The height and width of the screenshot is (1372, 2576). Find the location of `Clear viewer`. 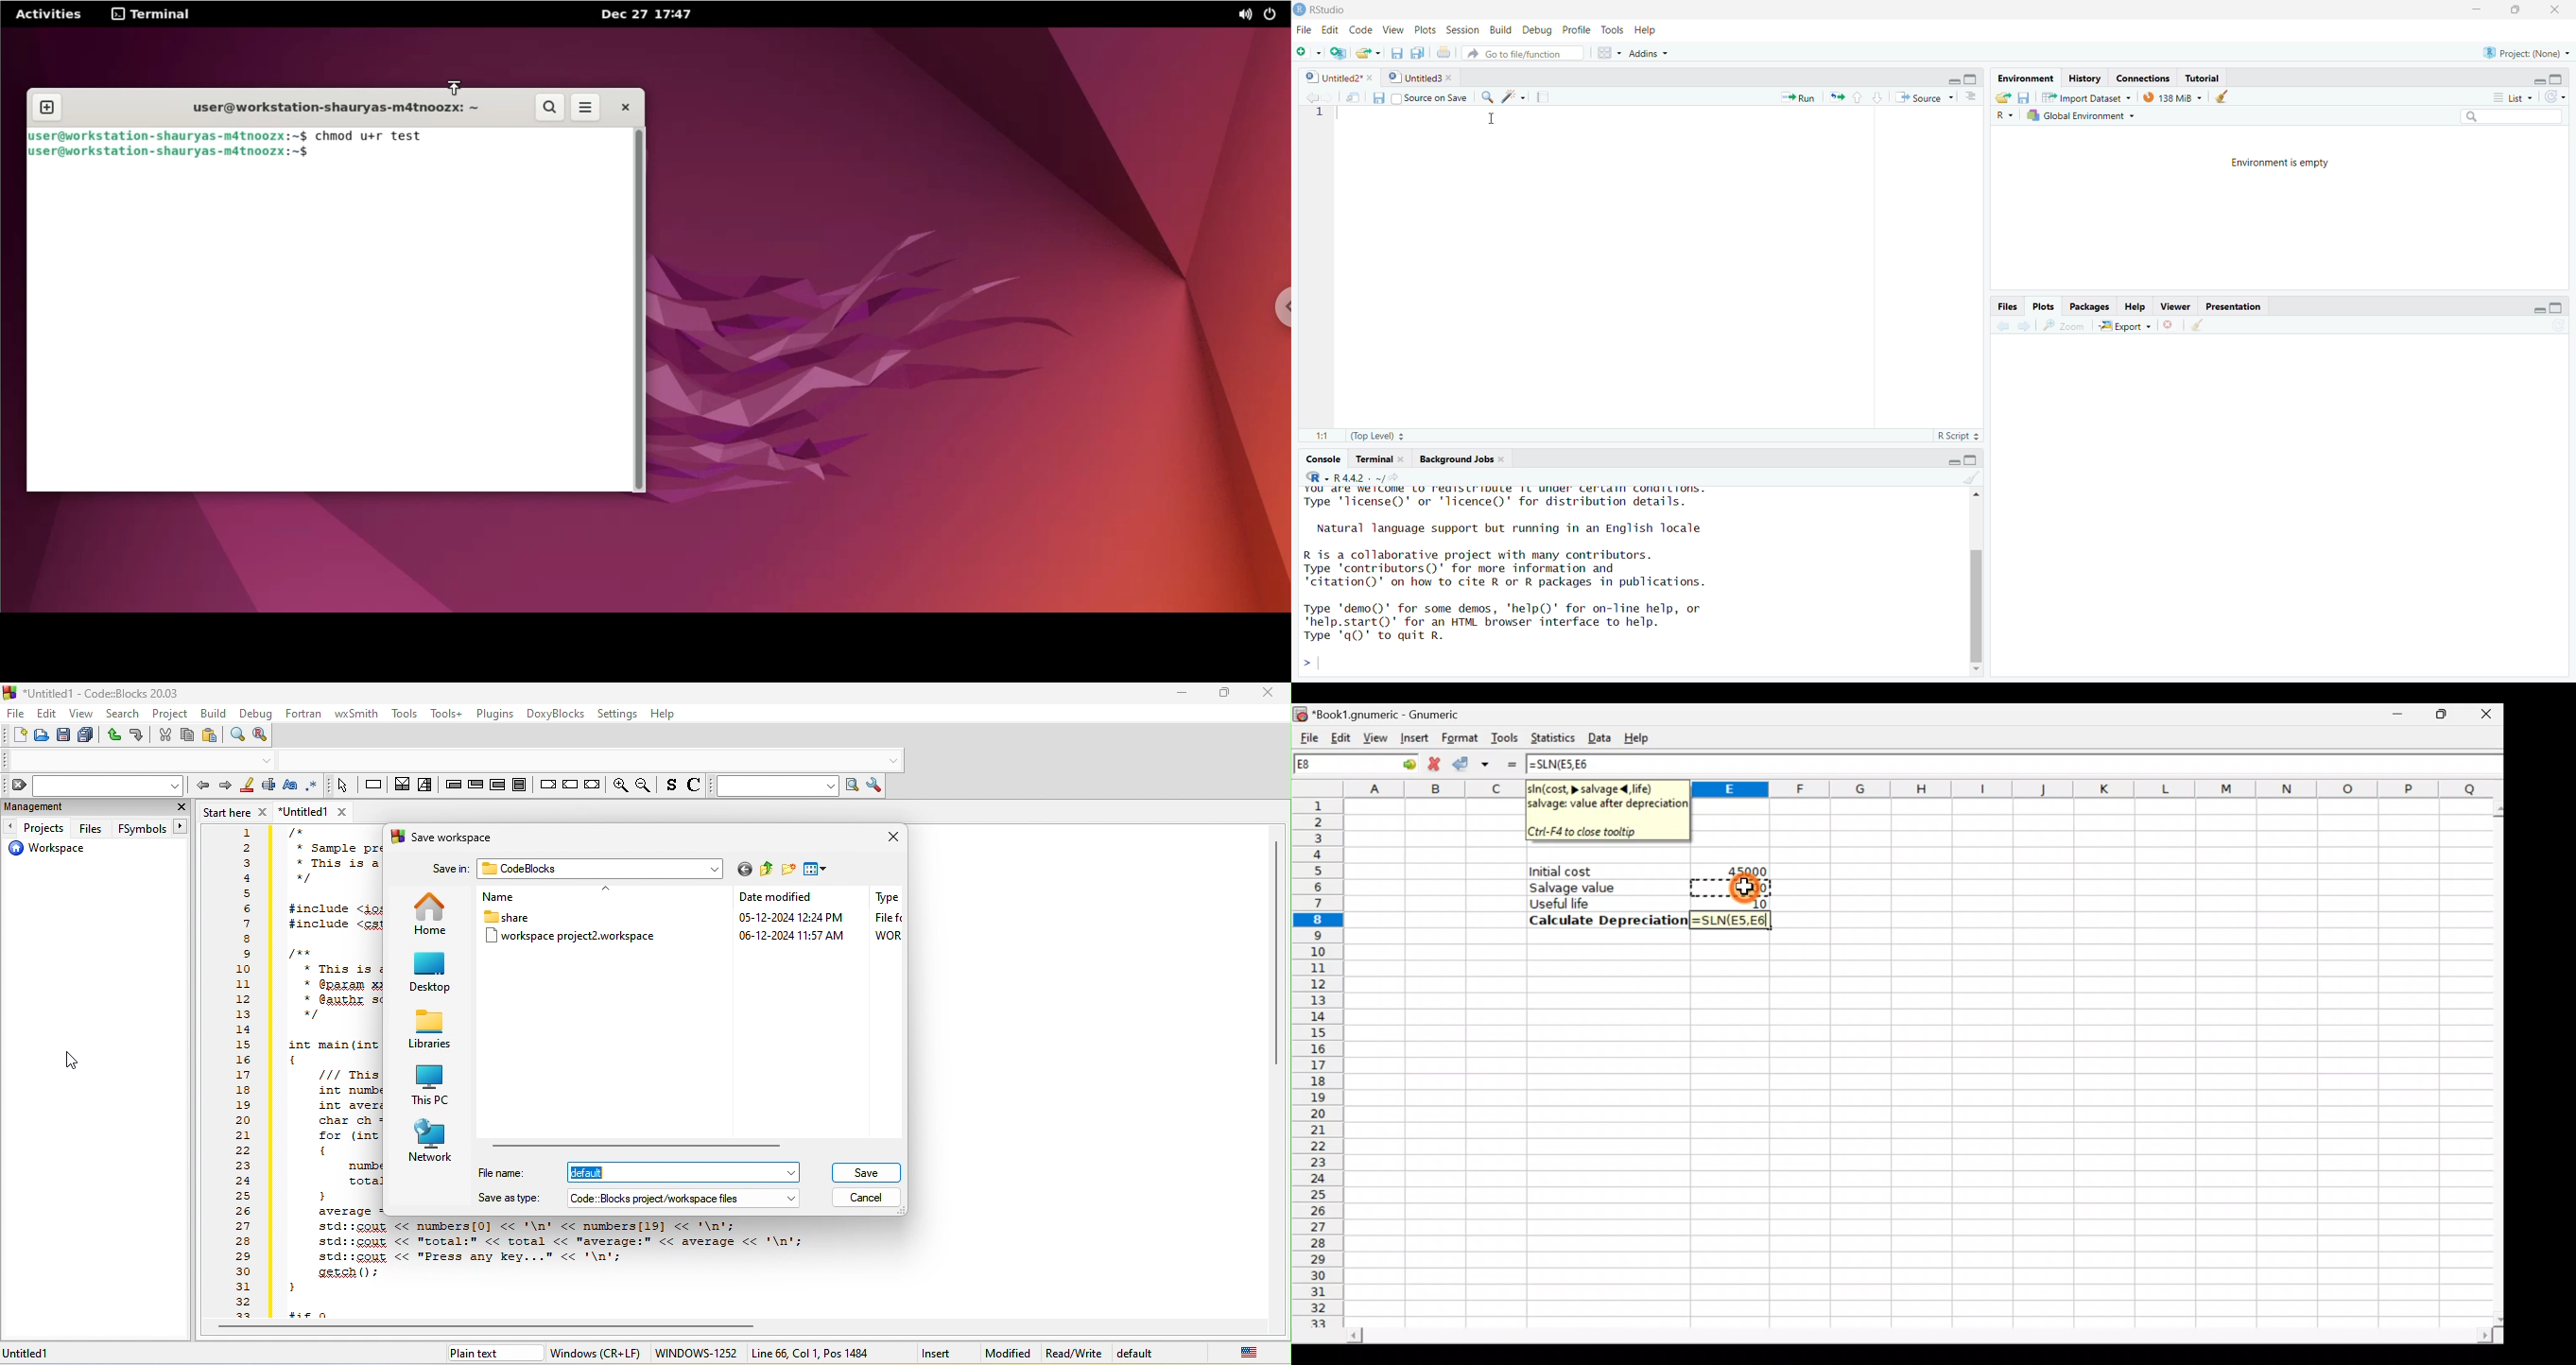

Clear viewer is located at coordinates (2205, 326).